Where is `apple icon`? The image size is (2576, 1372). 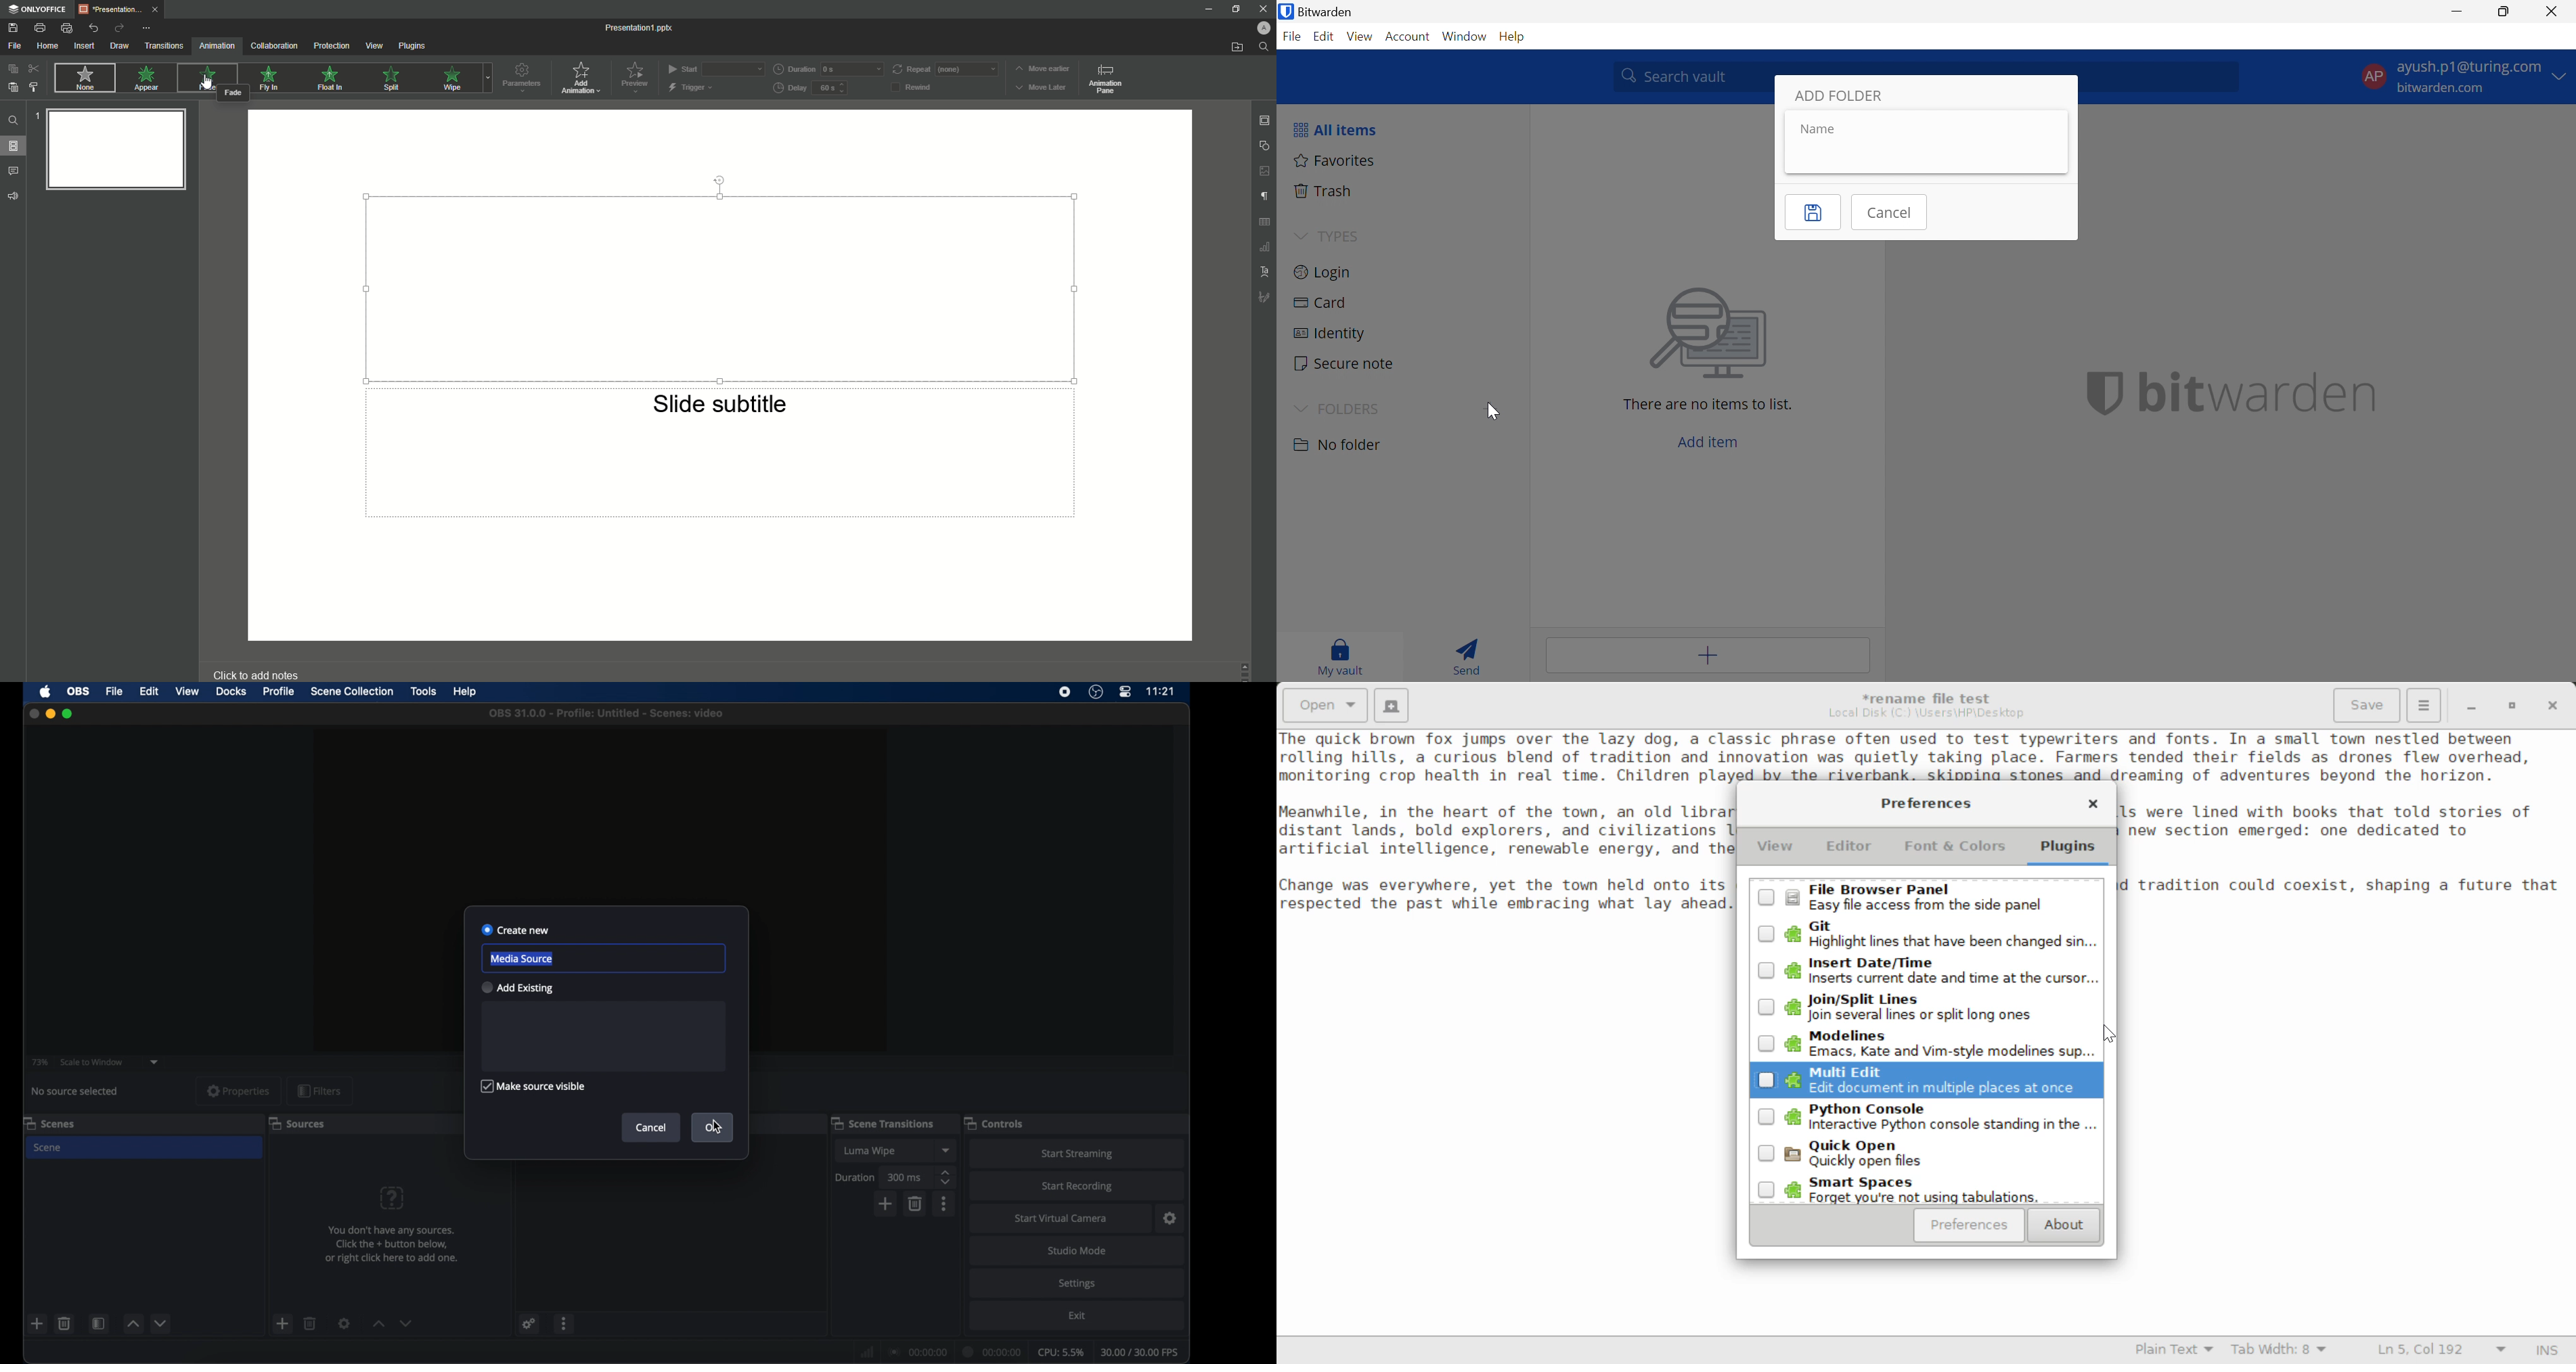
apple icon is located at coordinates (45, 691).